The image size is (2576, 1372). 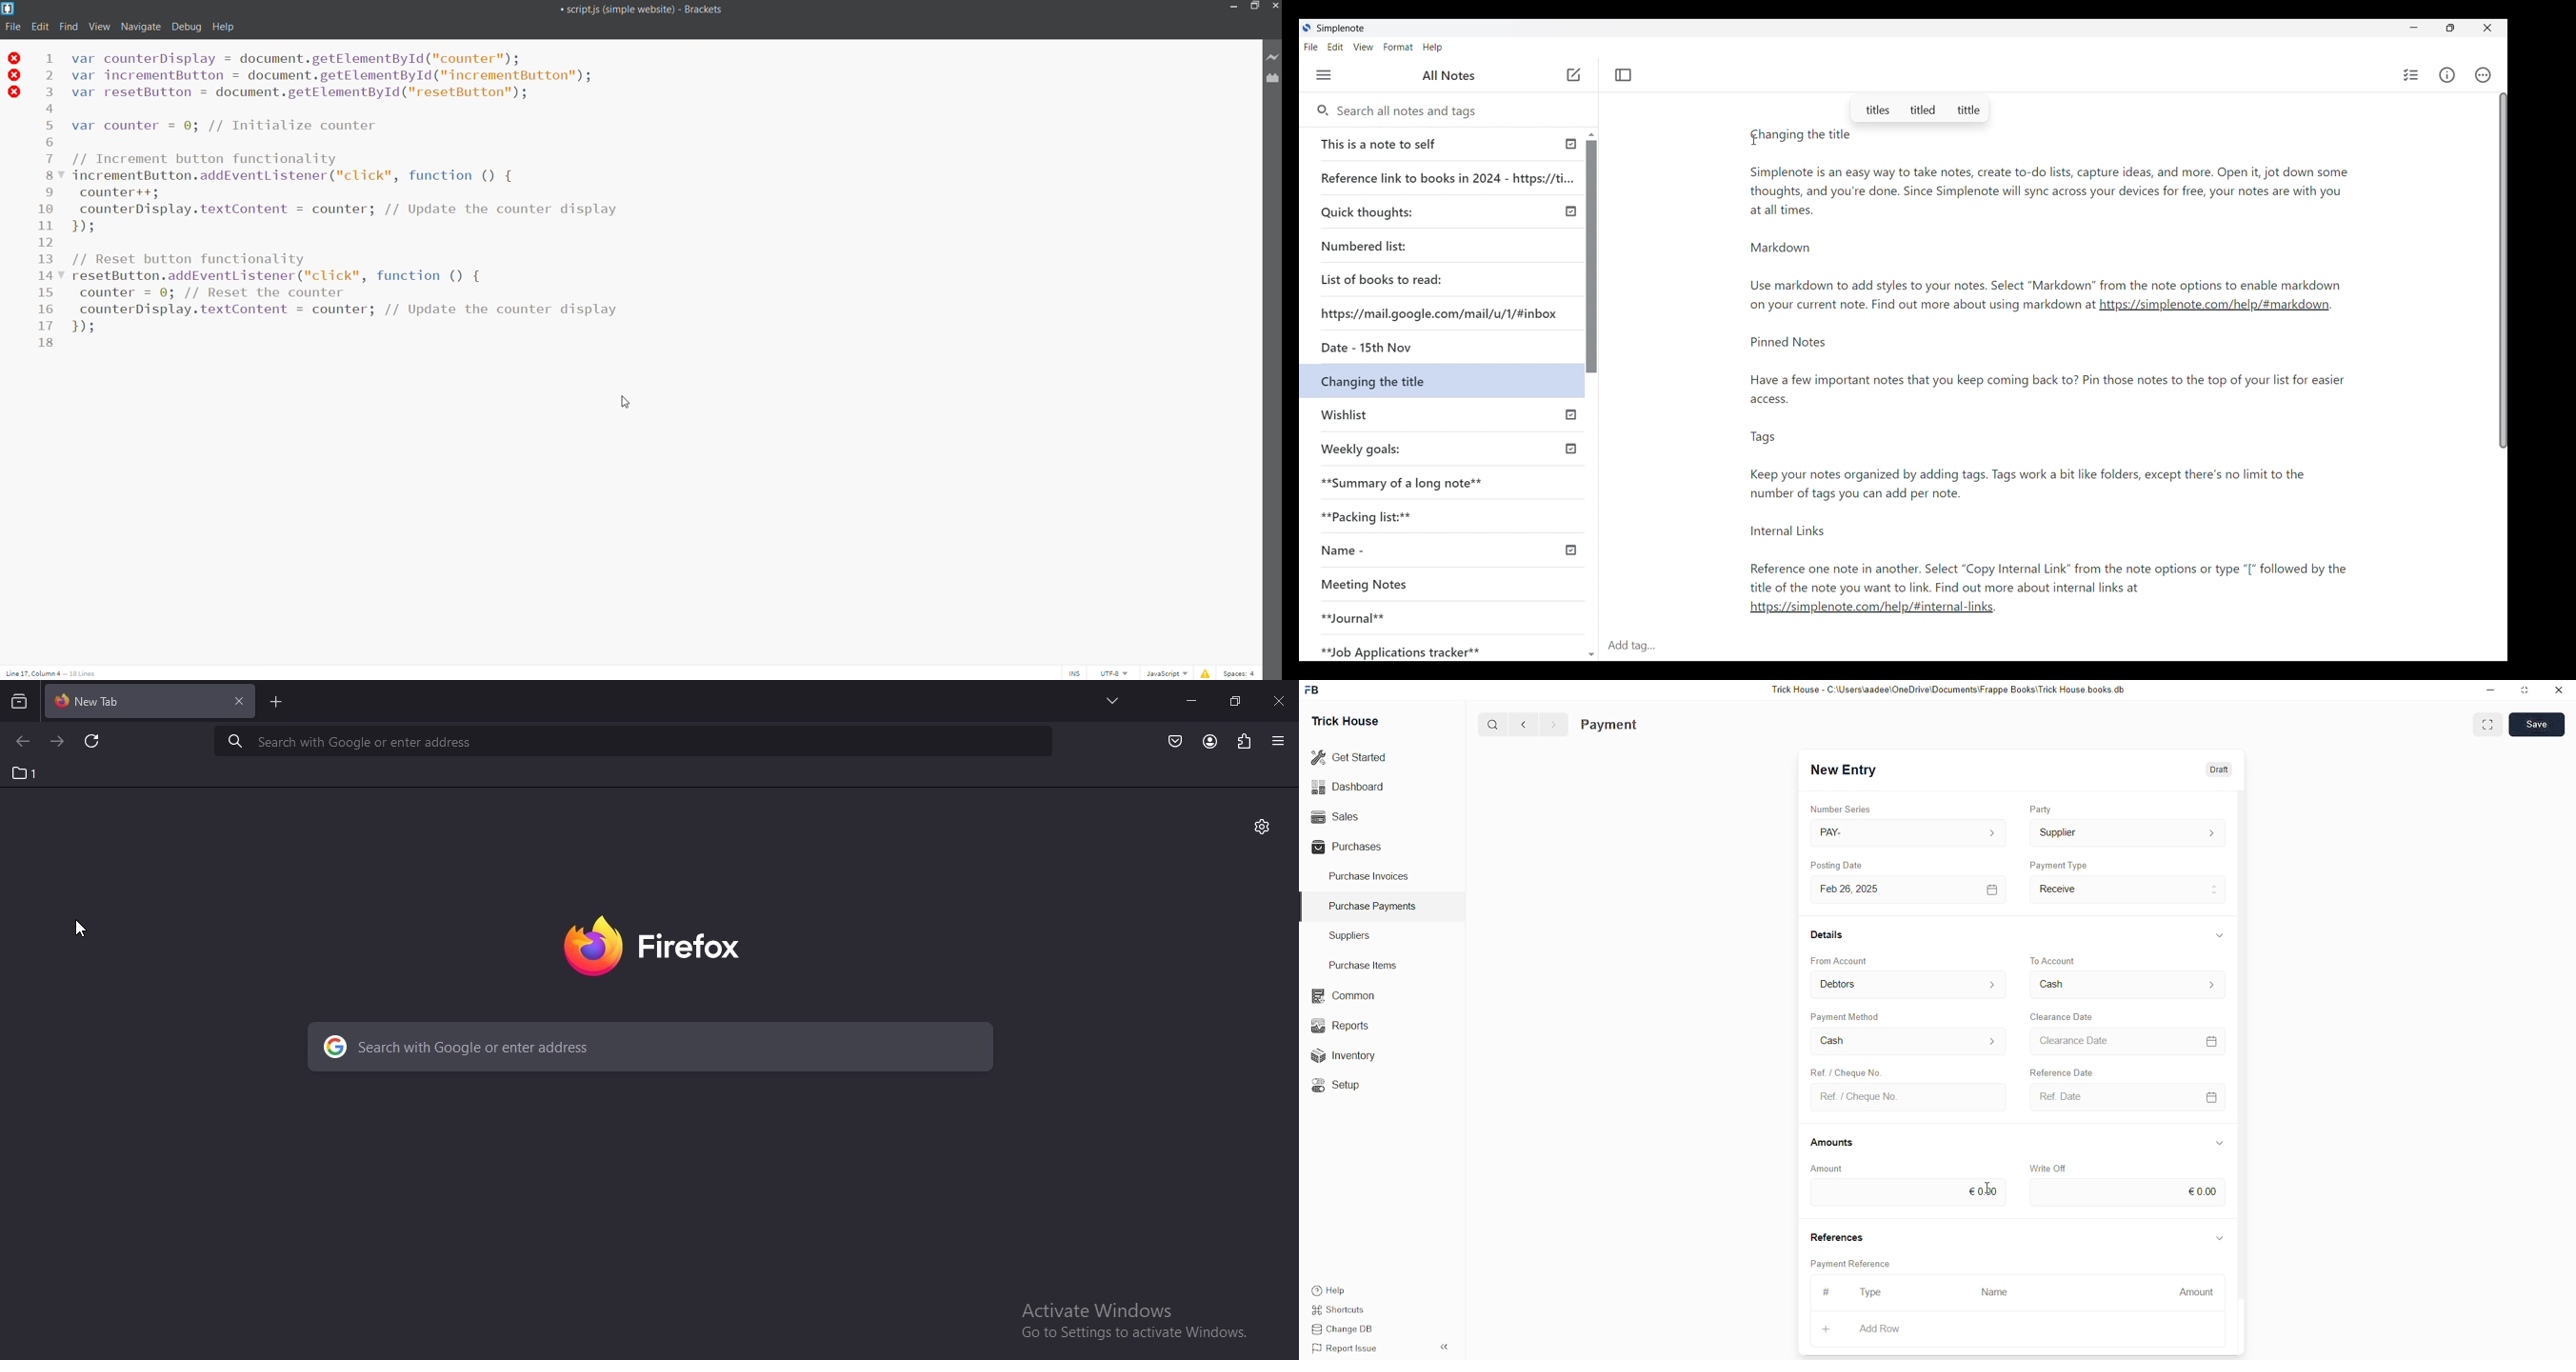 What do you see at coordinates (81, 929) in the screenshot?
I see `cursor` at bounding box center [81, 929].